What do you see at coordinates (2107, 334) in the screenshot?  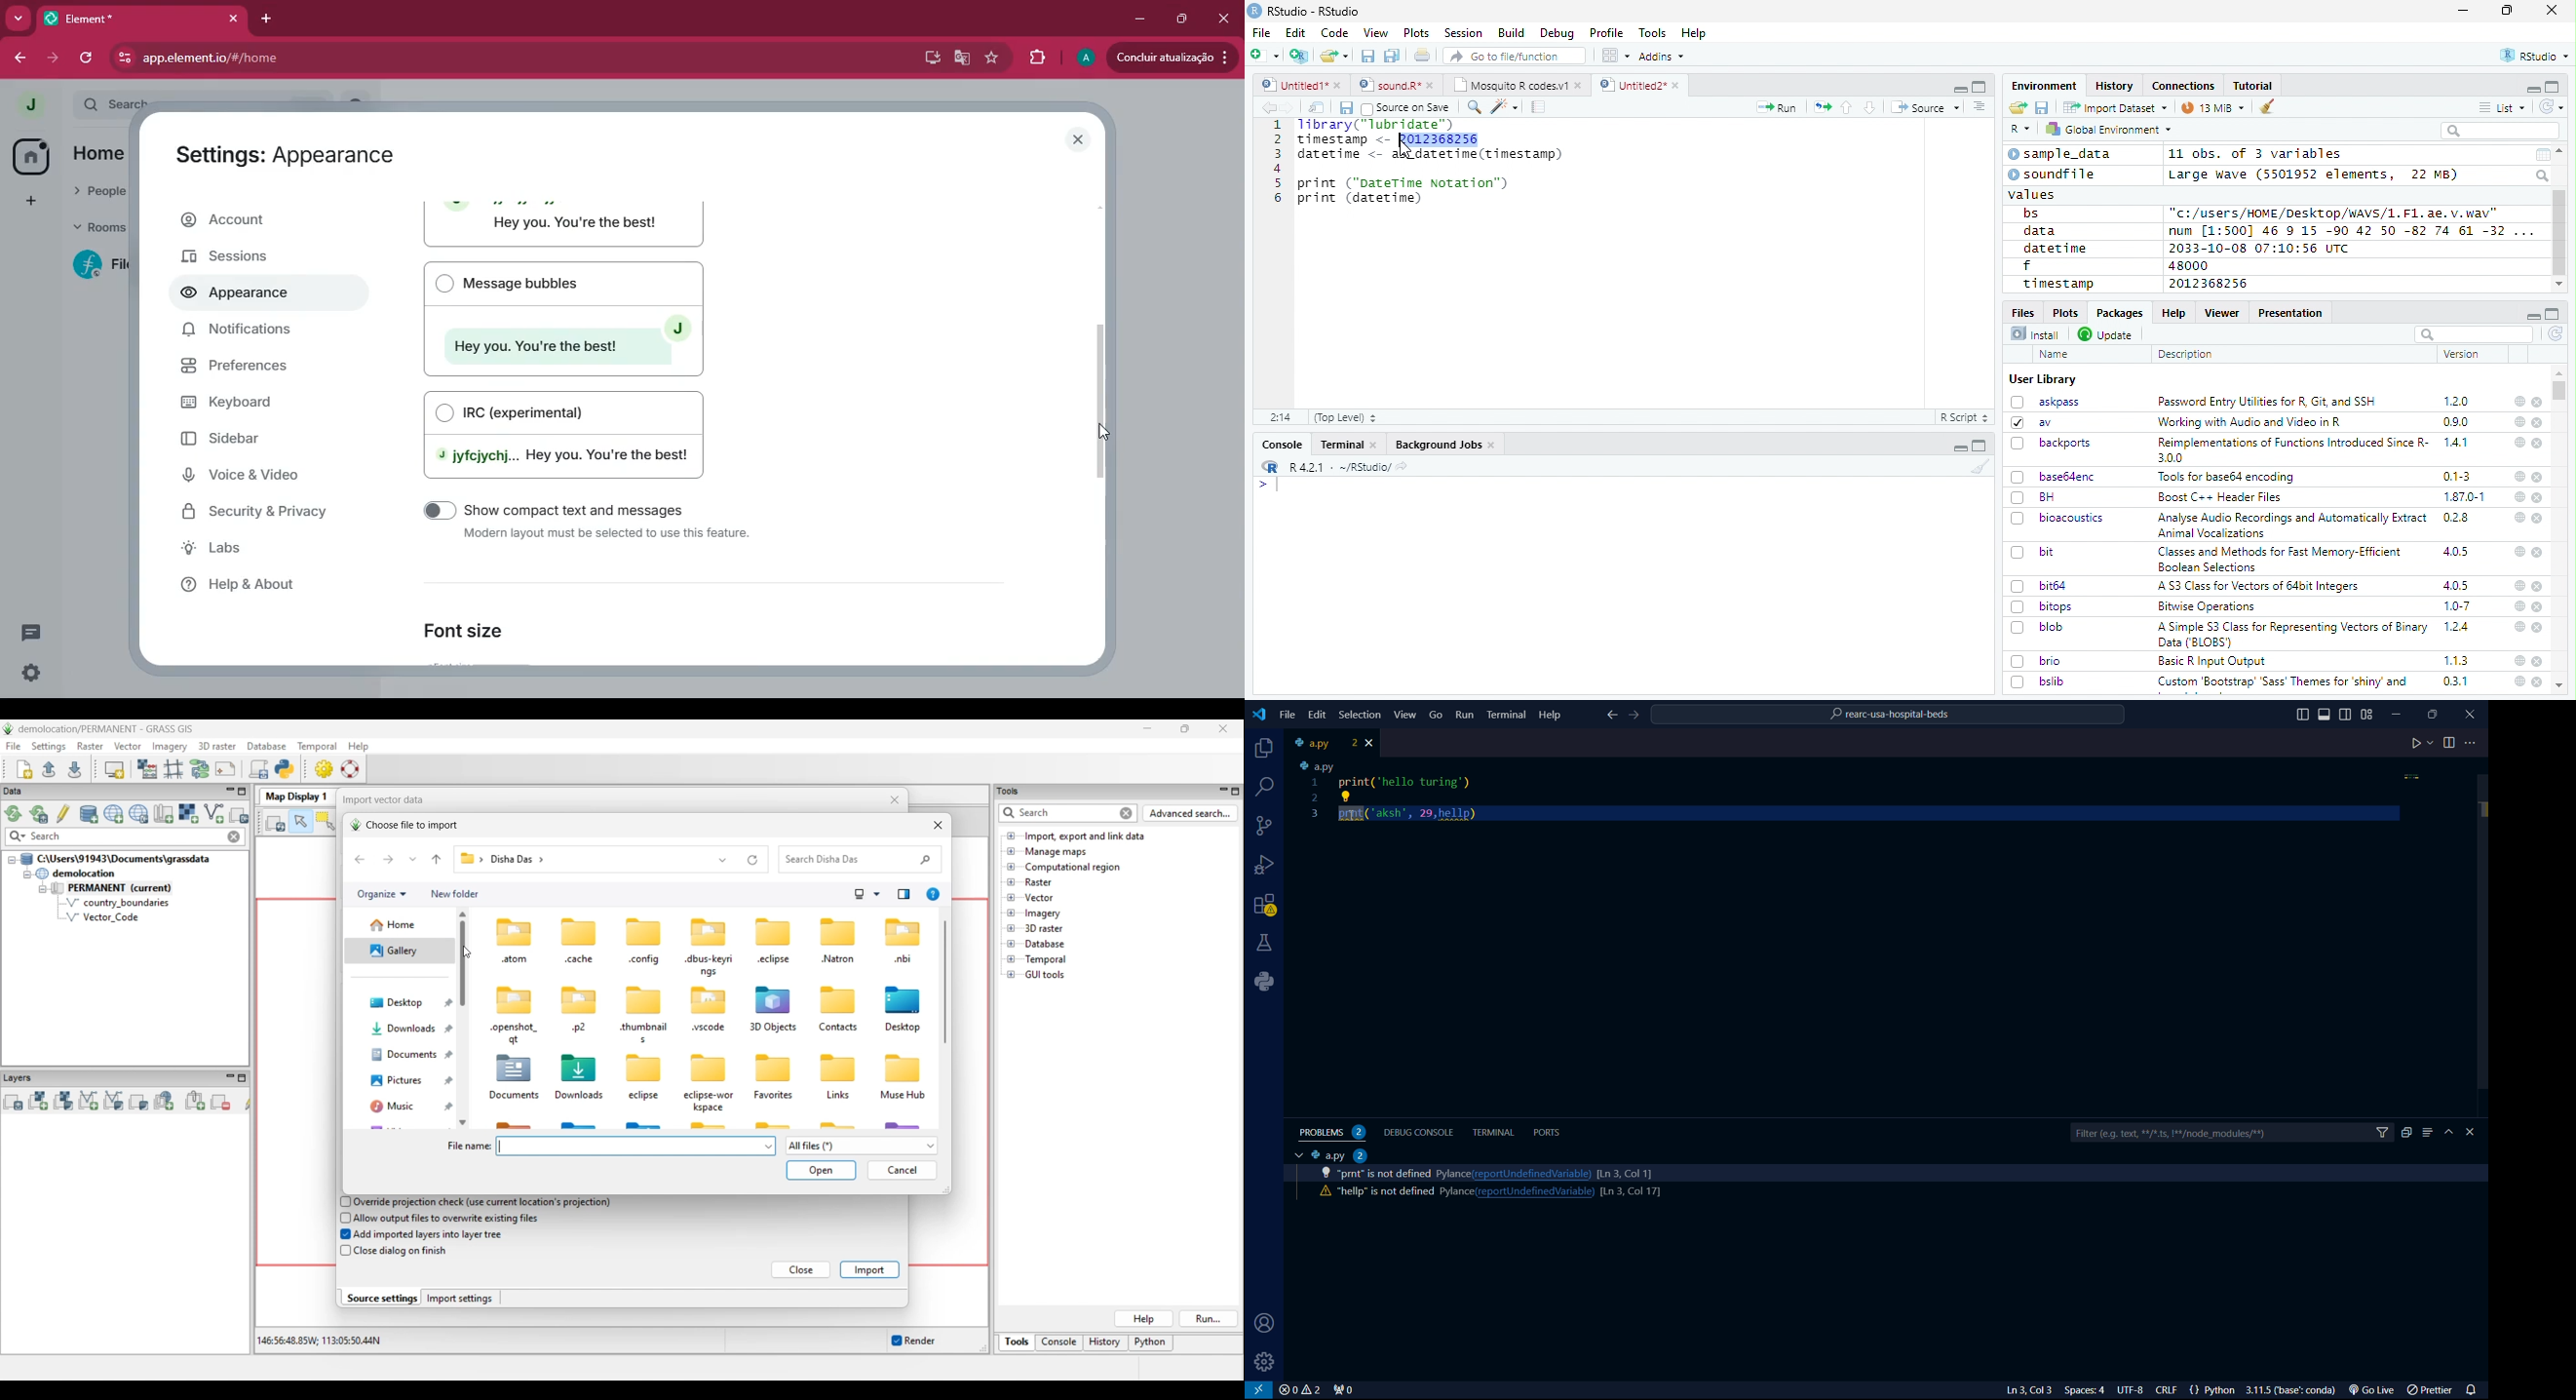 I see `Update` at bounding box center [2107, 334].